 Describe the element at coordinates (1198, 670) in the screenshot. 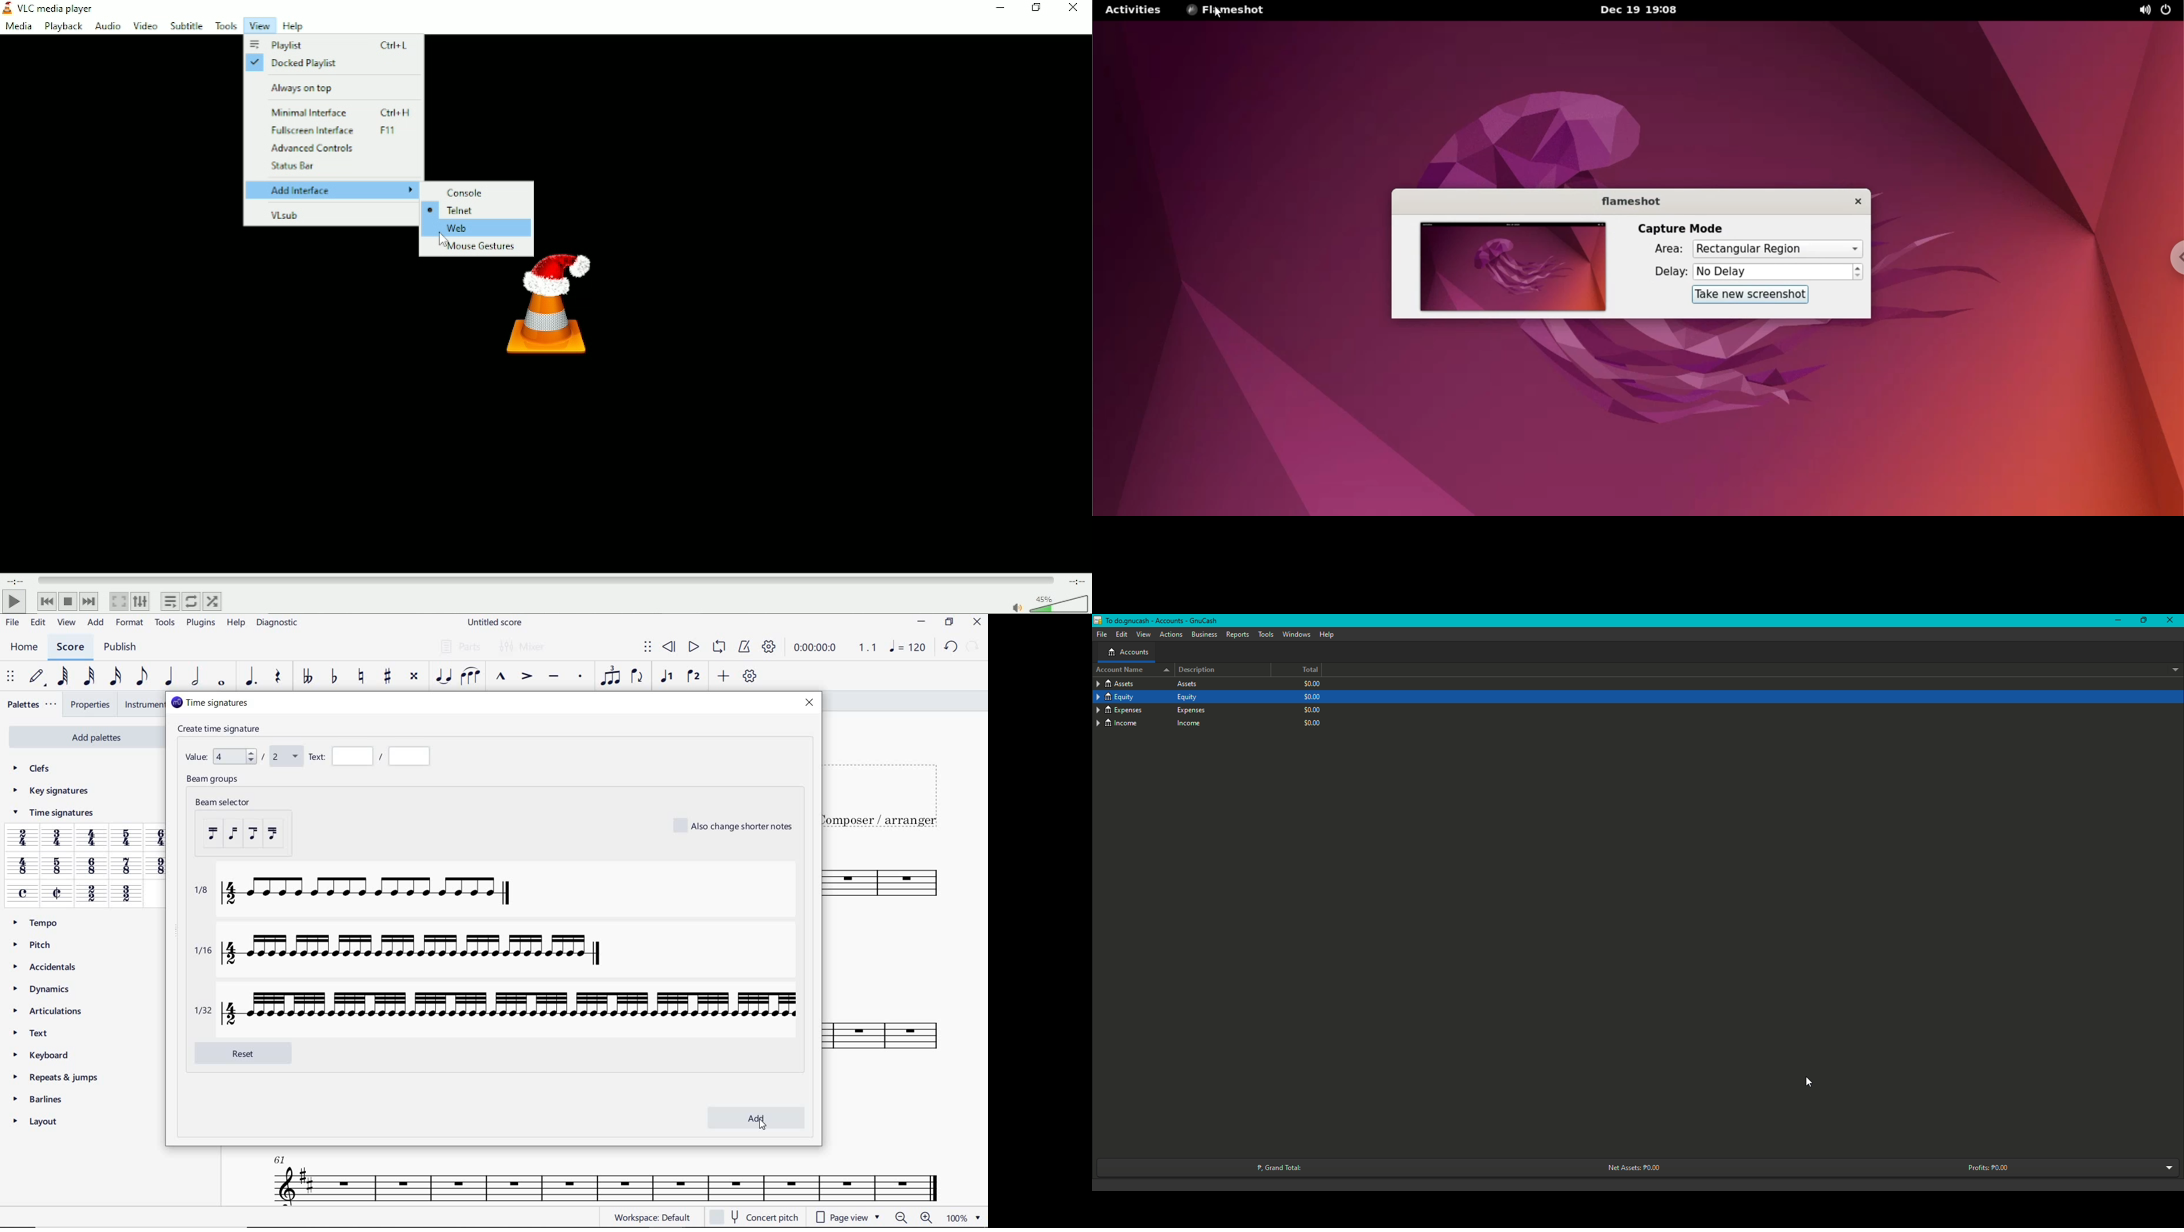

I see `Description` at that location.